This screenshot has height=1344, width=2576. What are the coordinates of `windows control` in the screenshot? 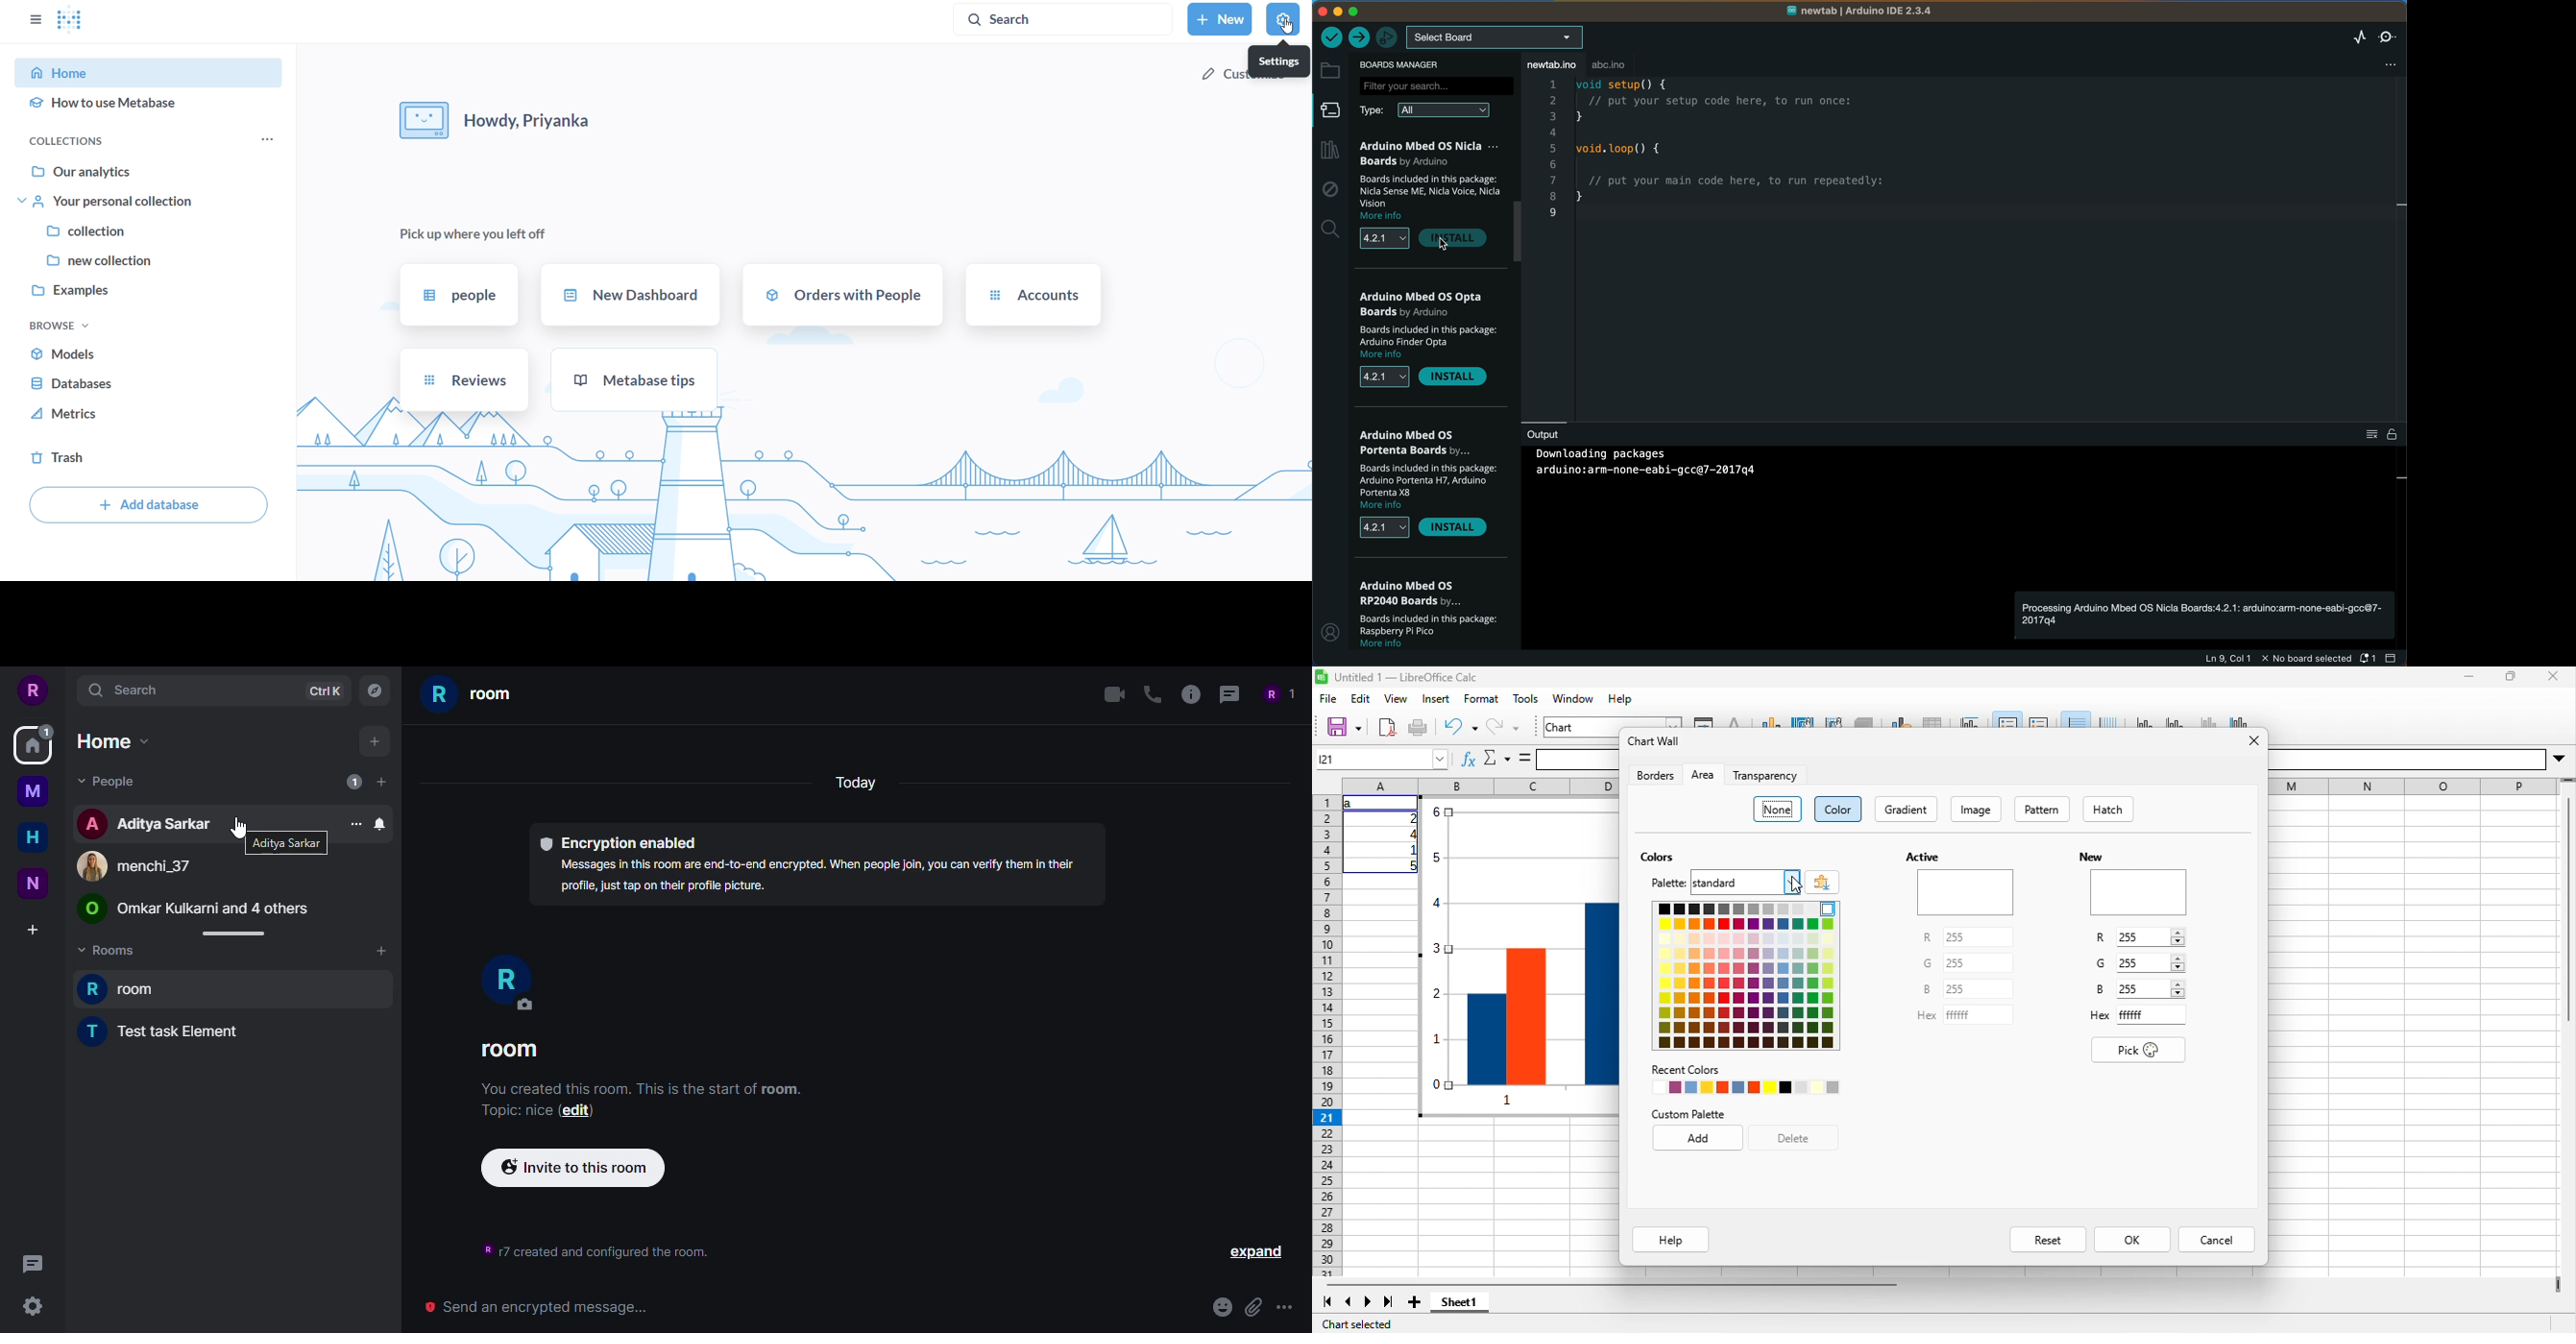 It's located at (1353, 11).